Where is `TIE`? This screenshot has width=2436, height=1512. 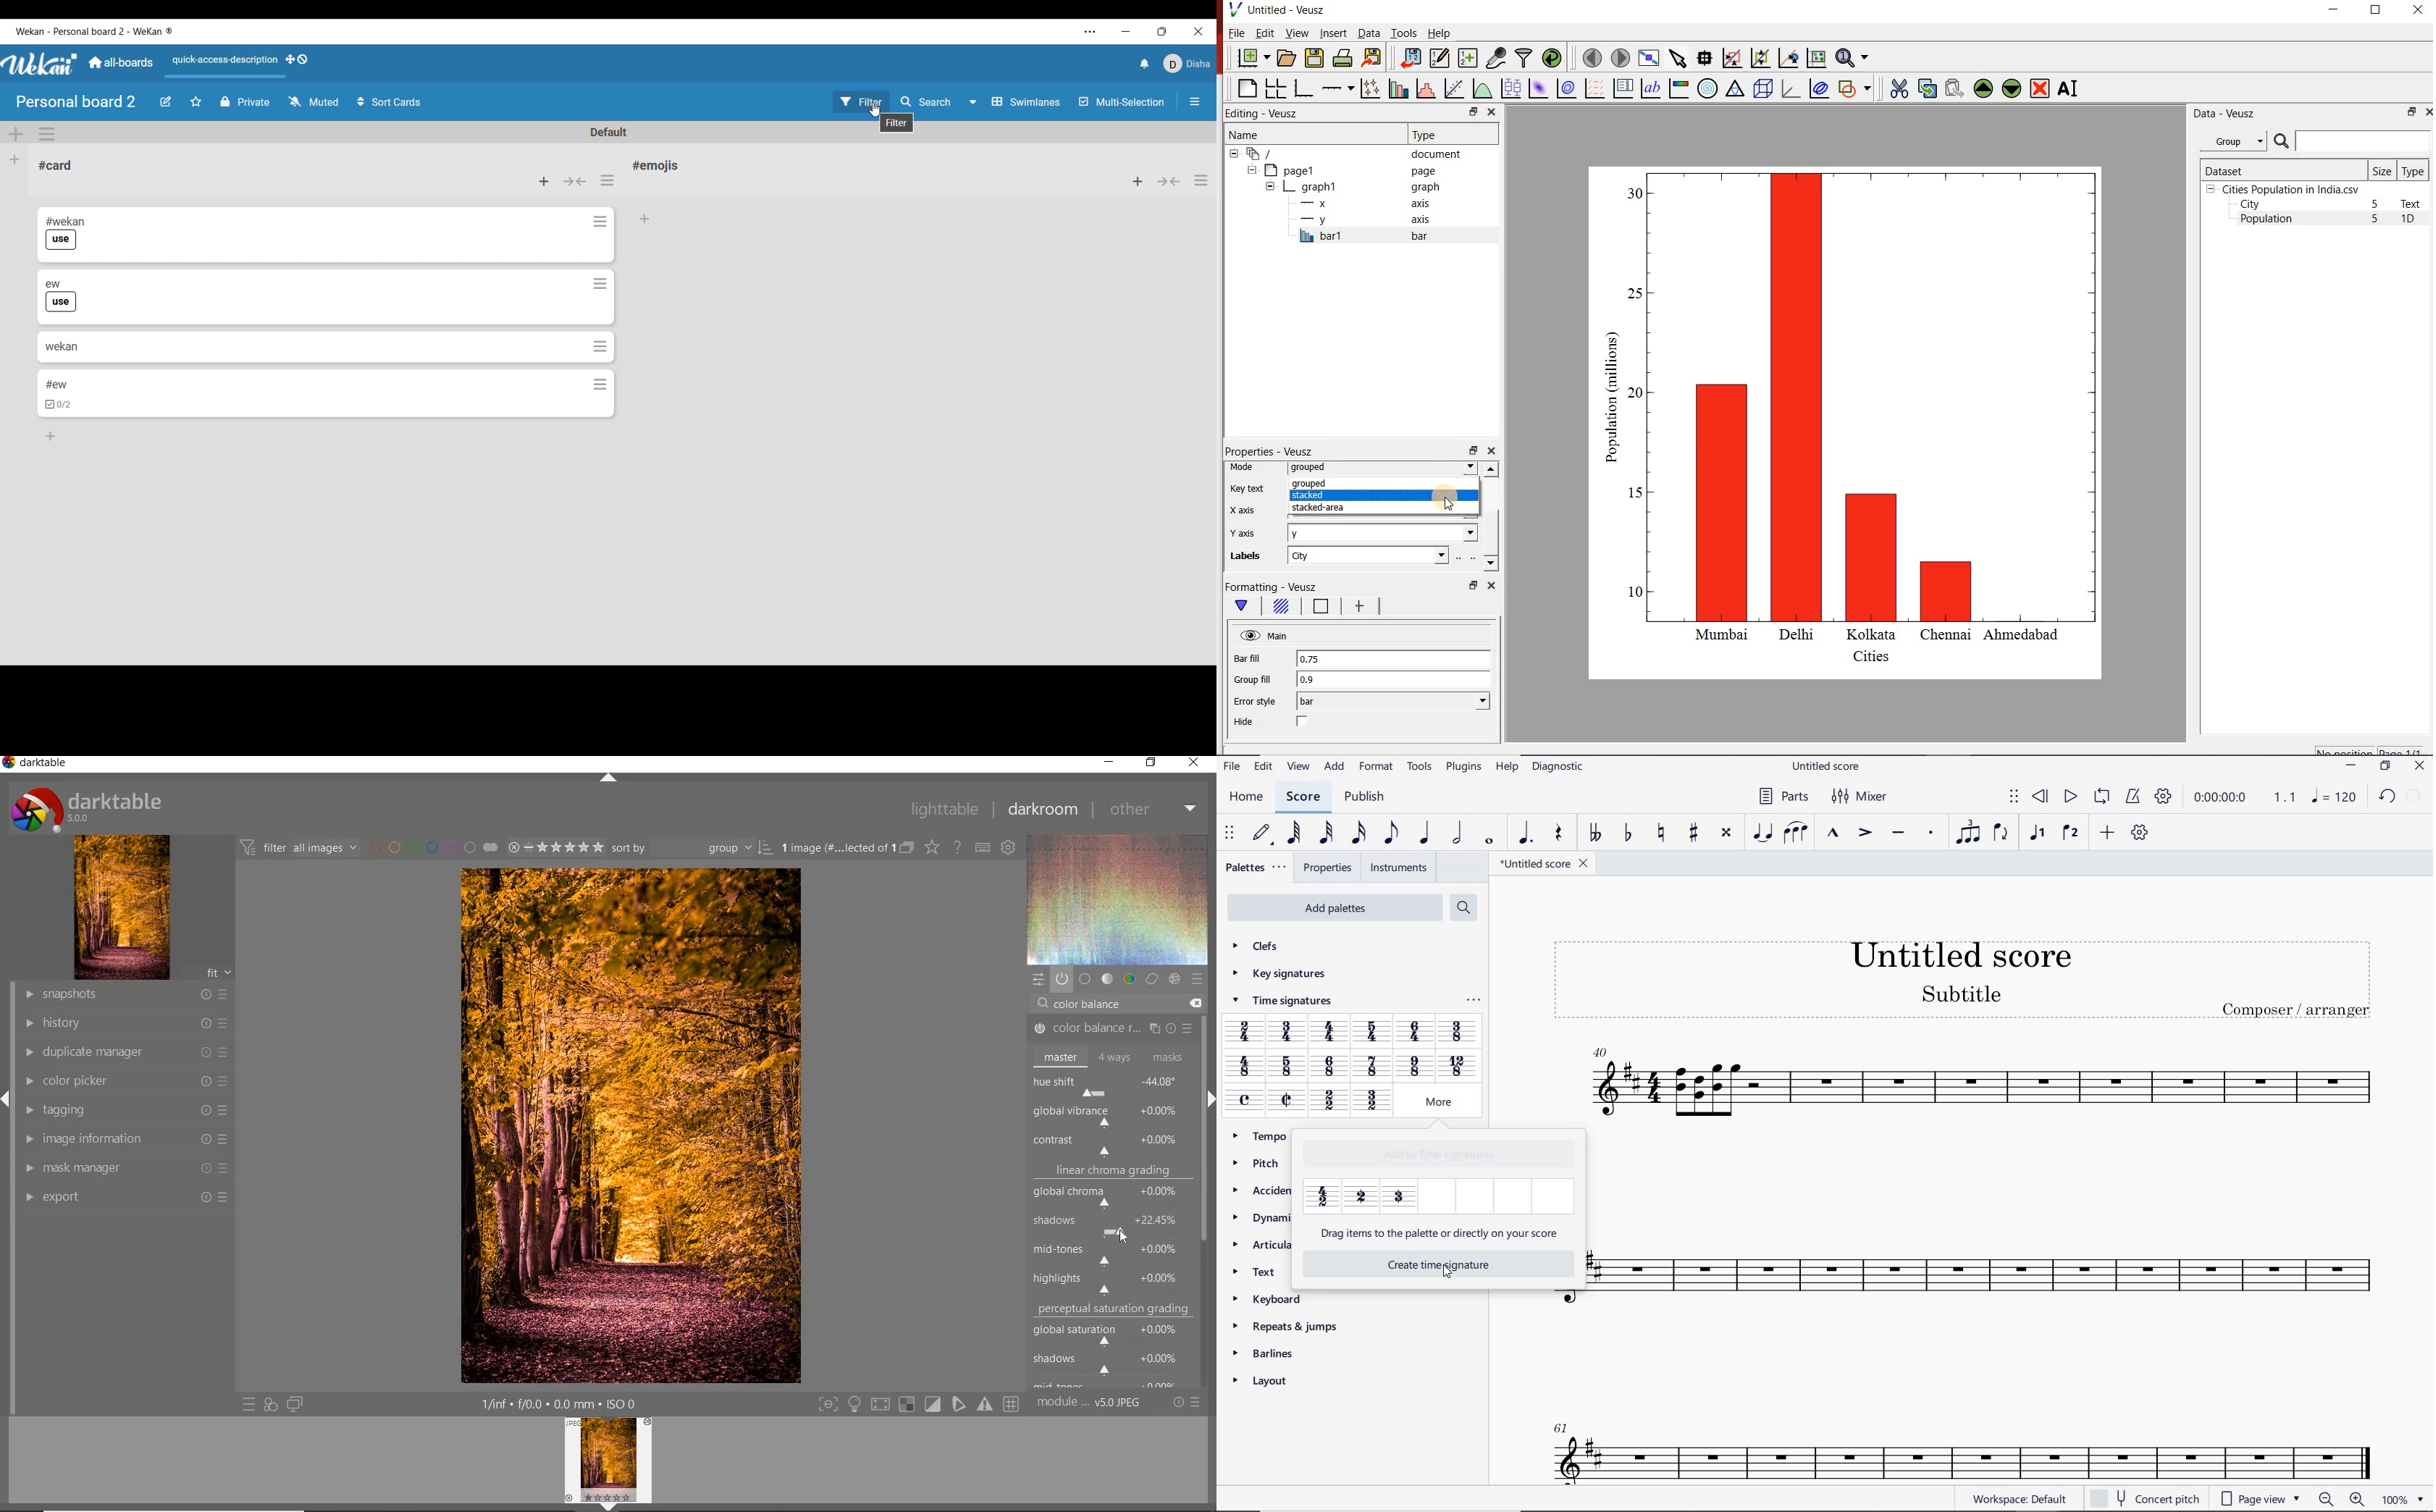
TIE is located at coordinates (1762, 831).